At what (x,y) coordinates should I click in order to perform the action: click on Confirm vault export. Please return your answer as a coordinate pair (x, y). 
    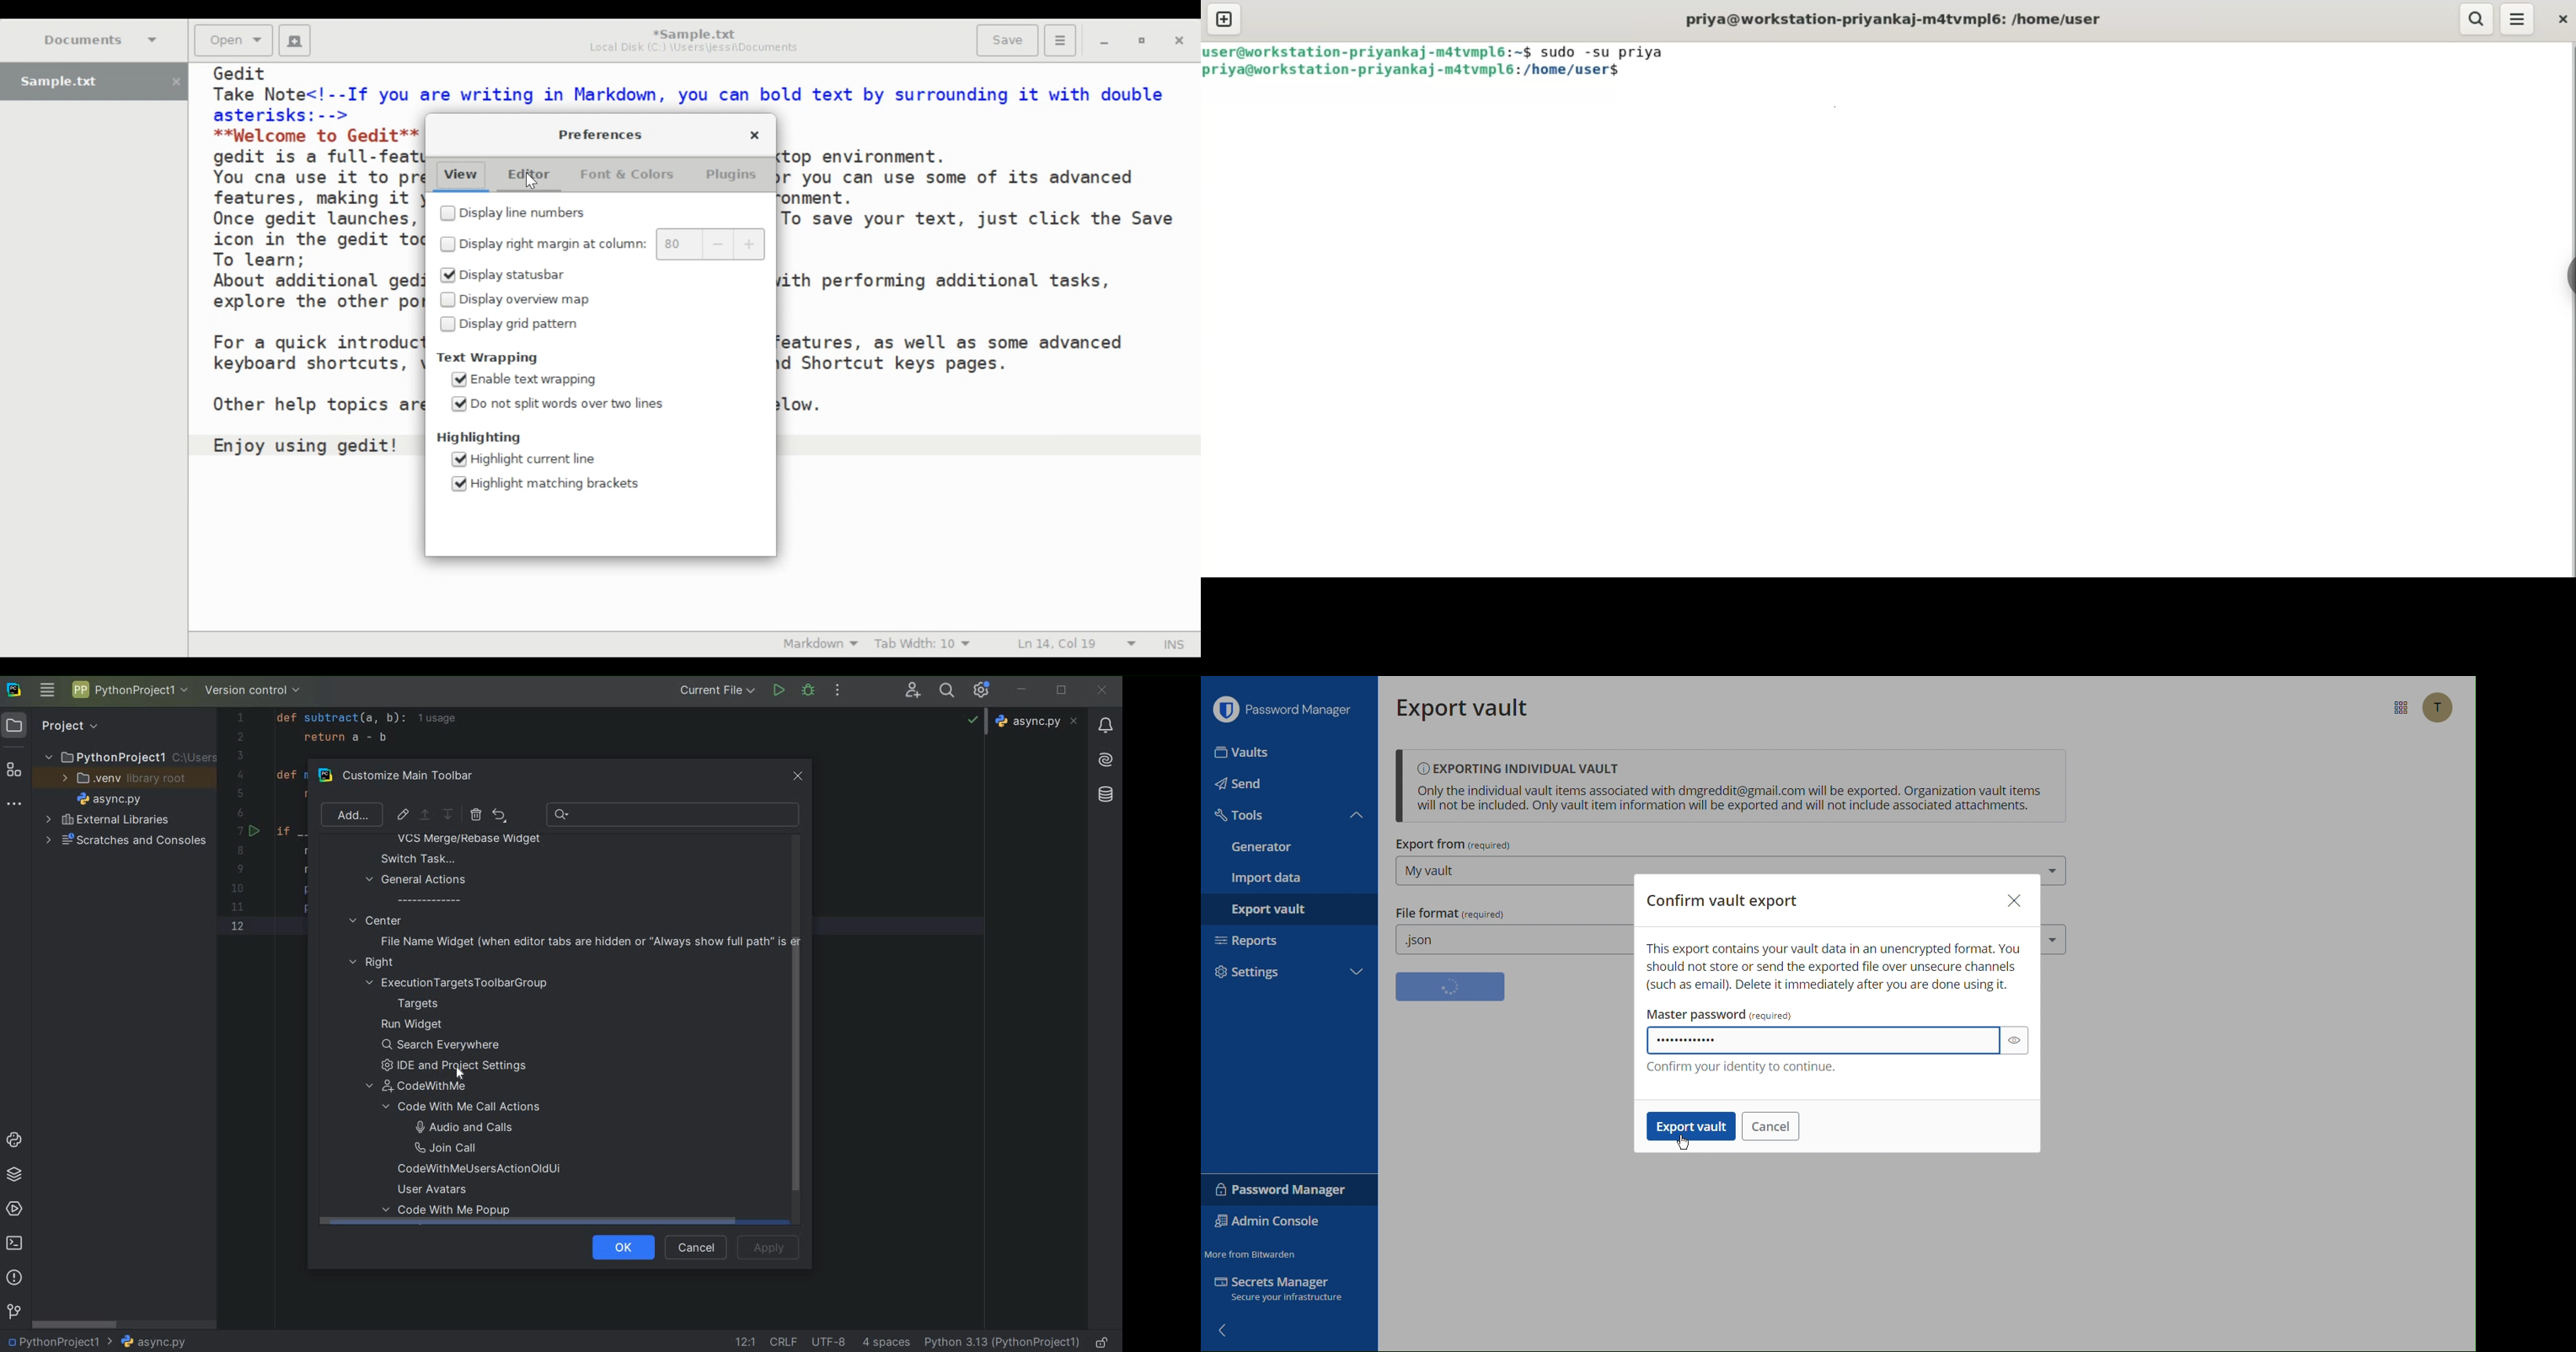
    Looking at the image, I should click on (1721, 900).